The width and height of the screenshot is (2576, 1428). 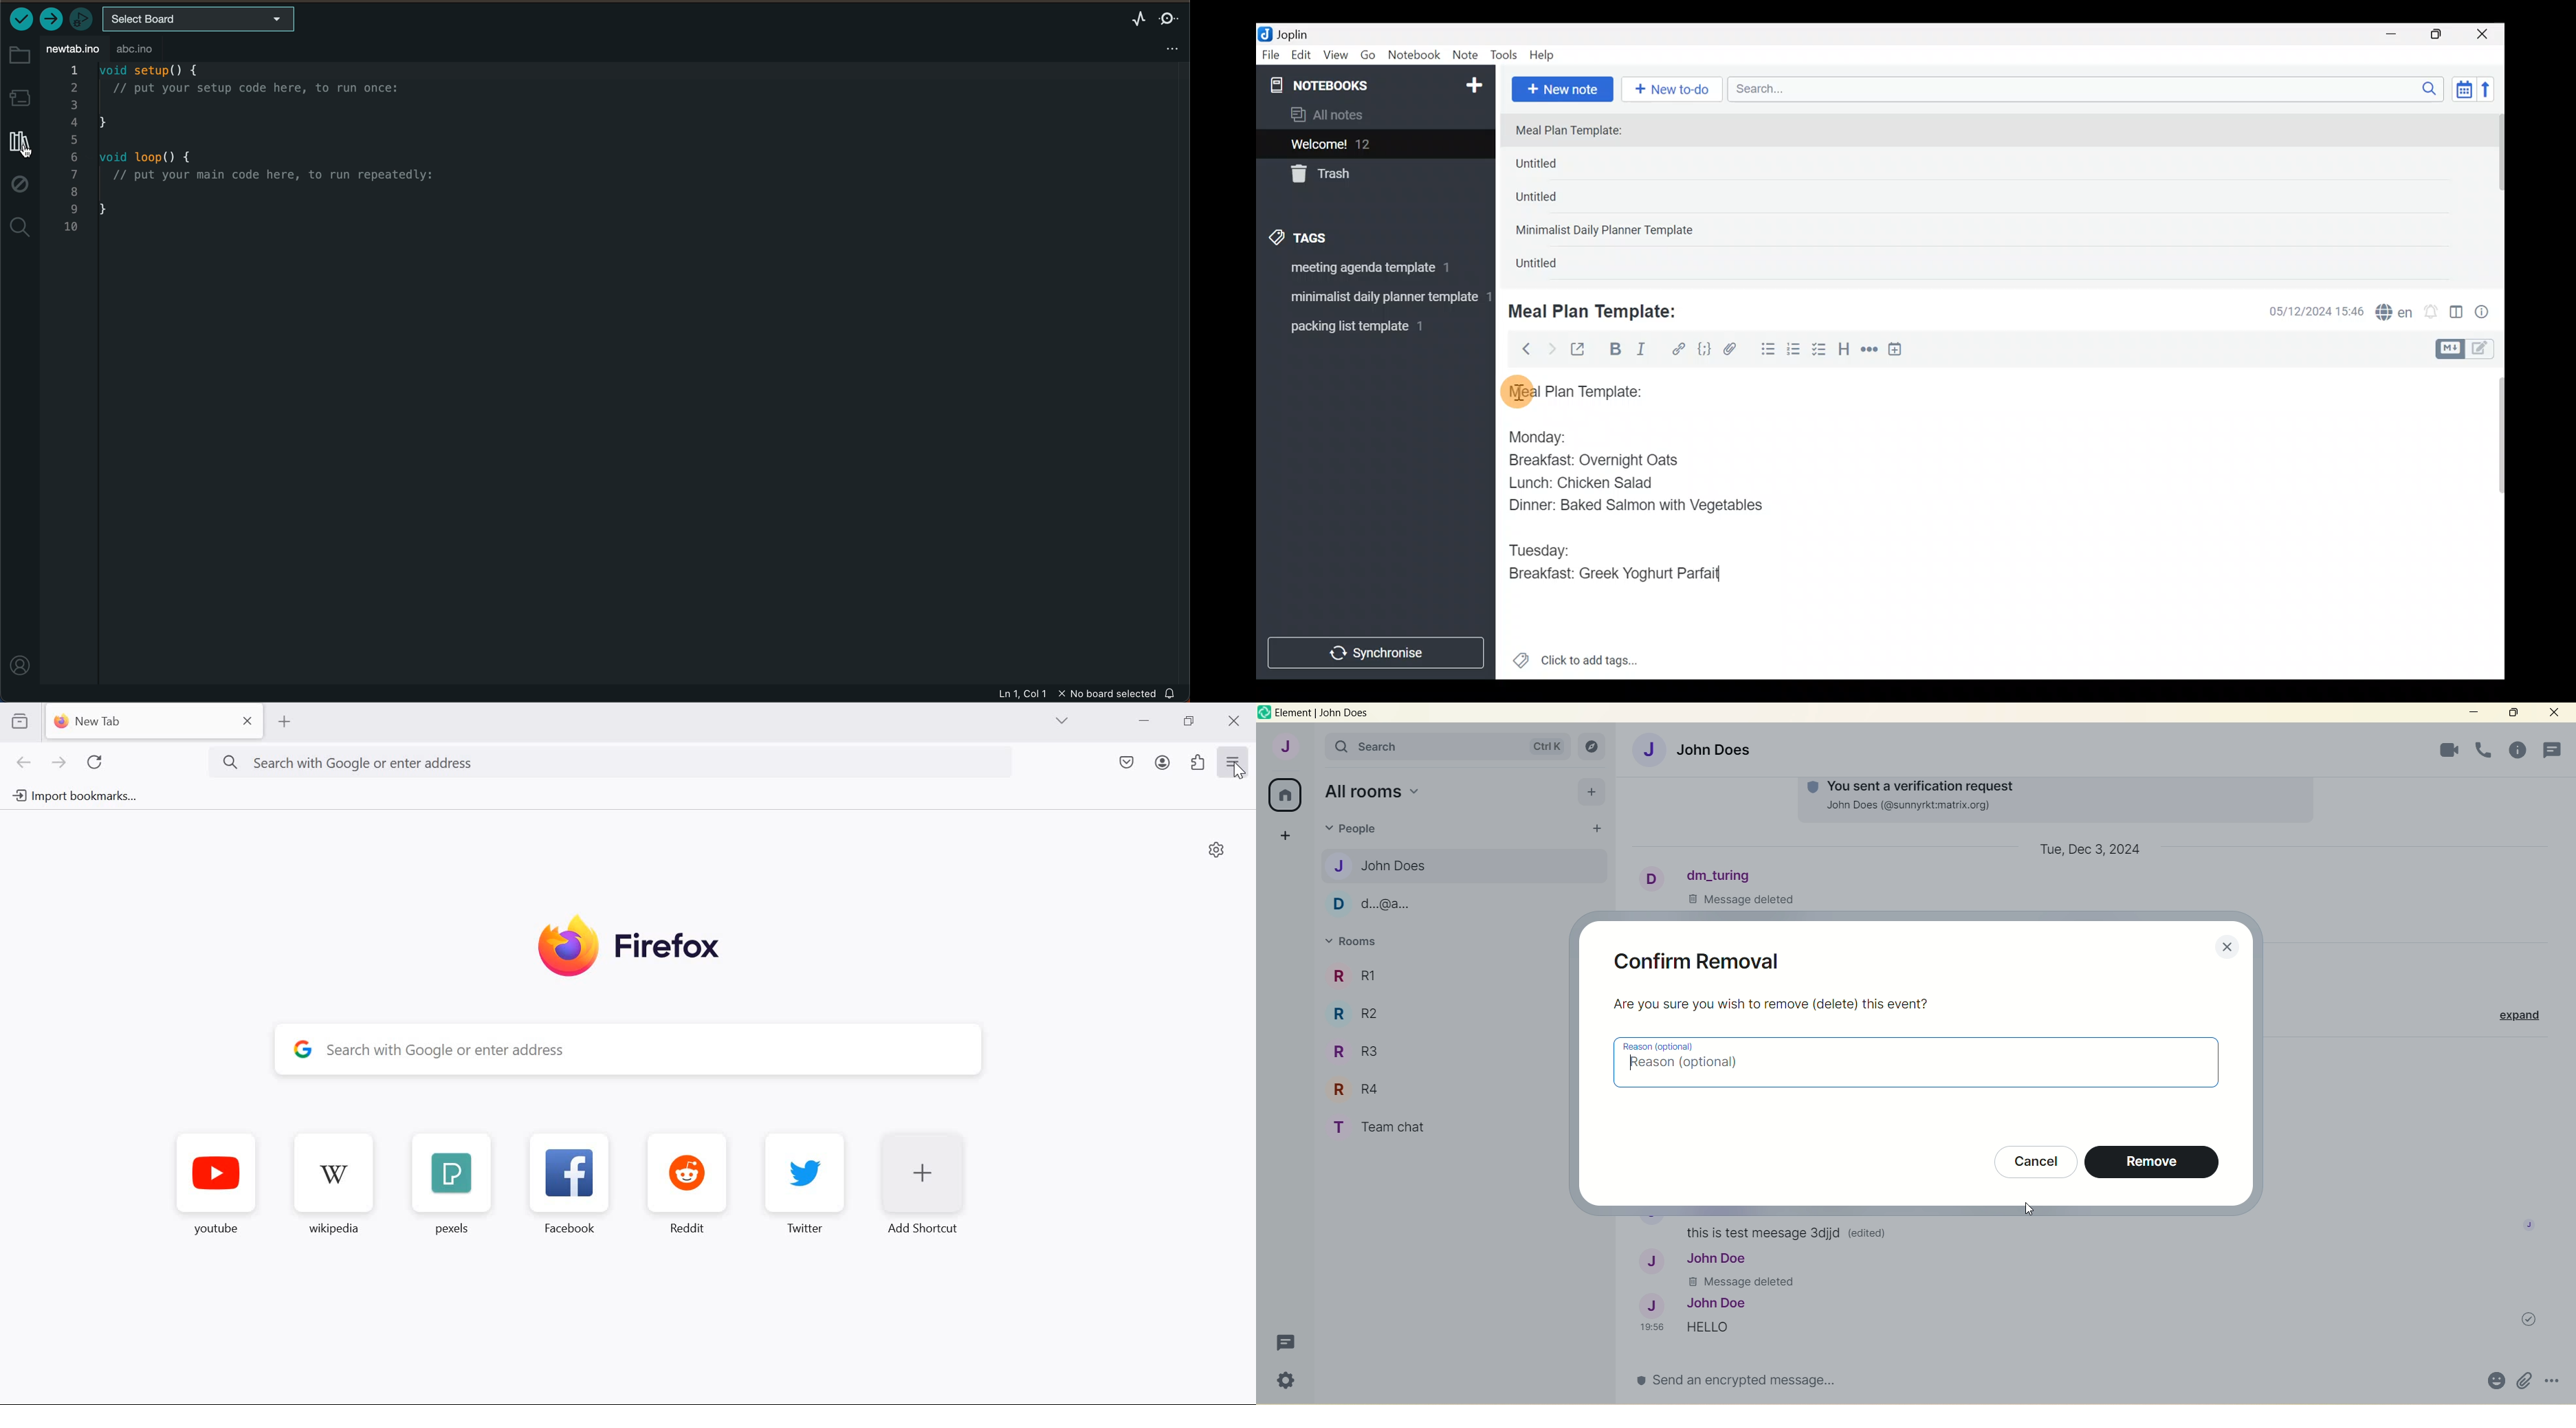 What do you see at coordinates (78, 796) in the screenshot?
I see `import bookmarks` at bounding box center [78, 796].